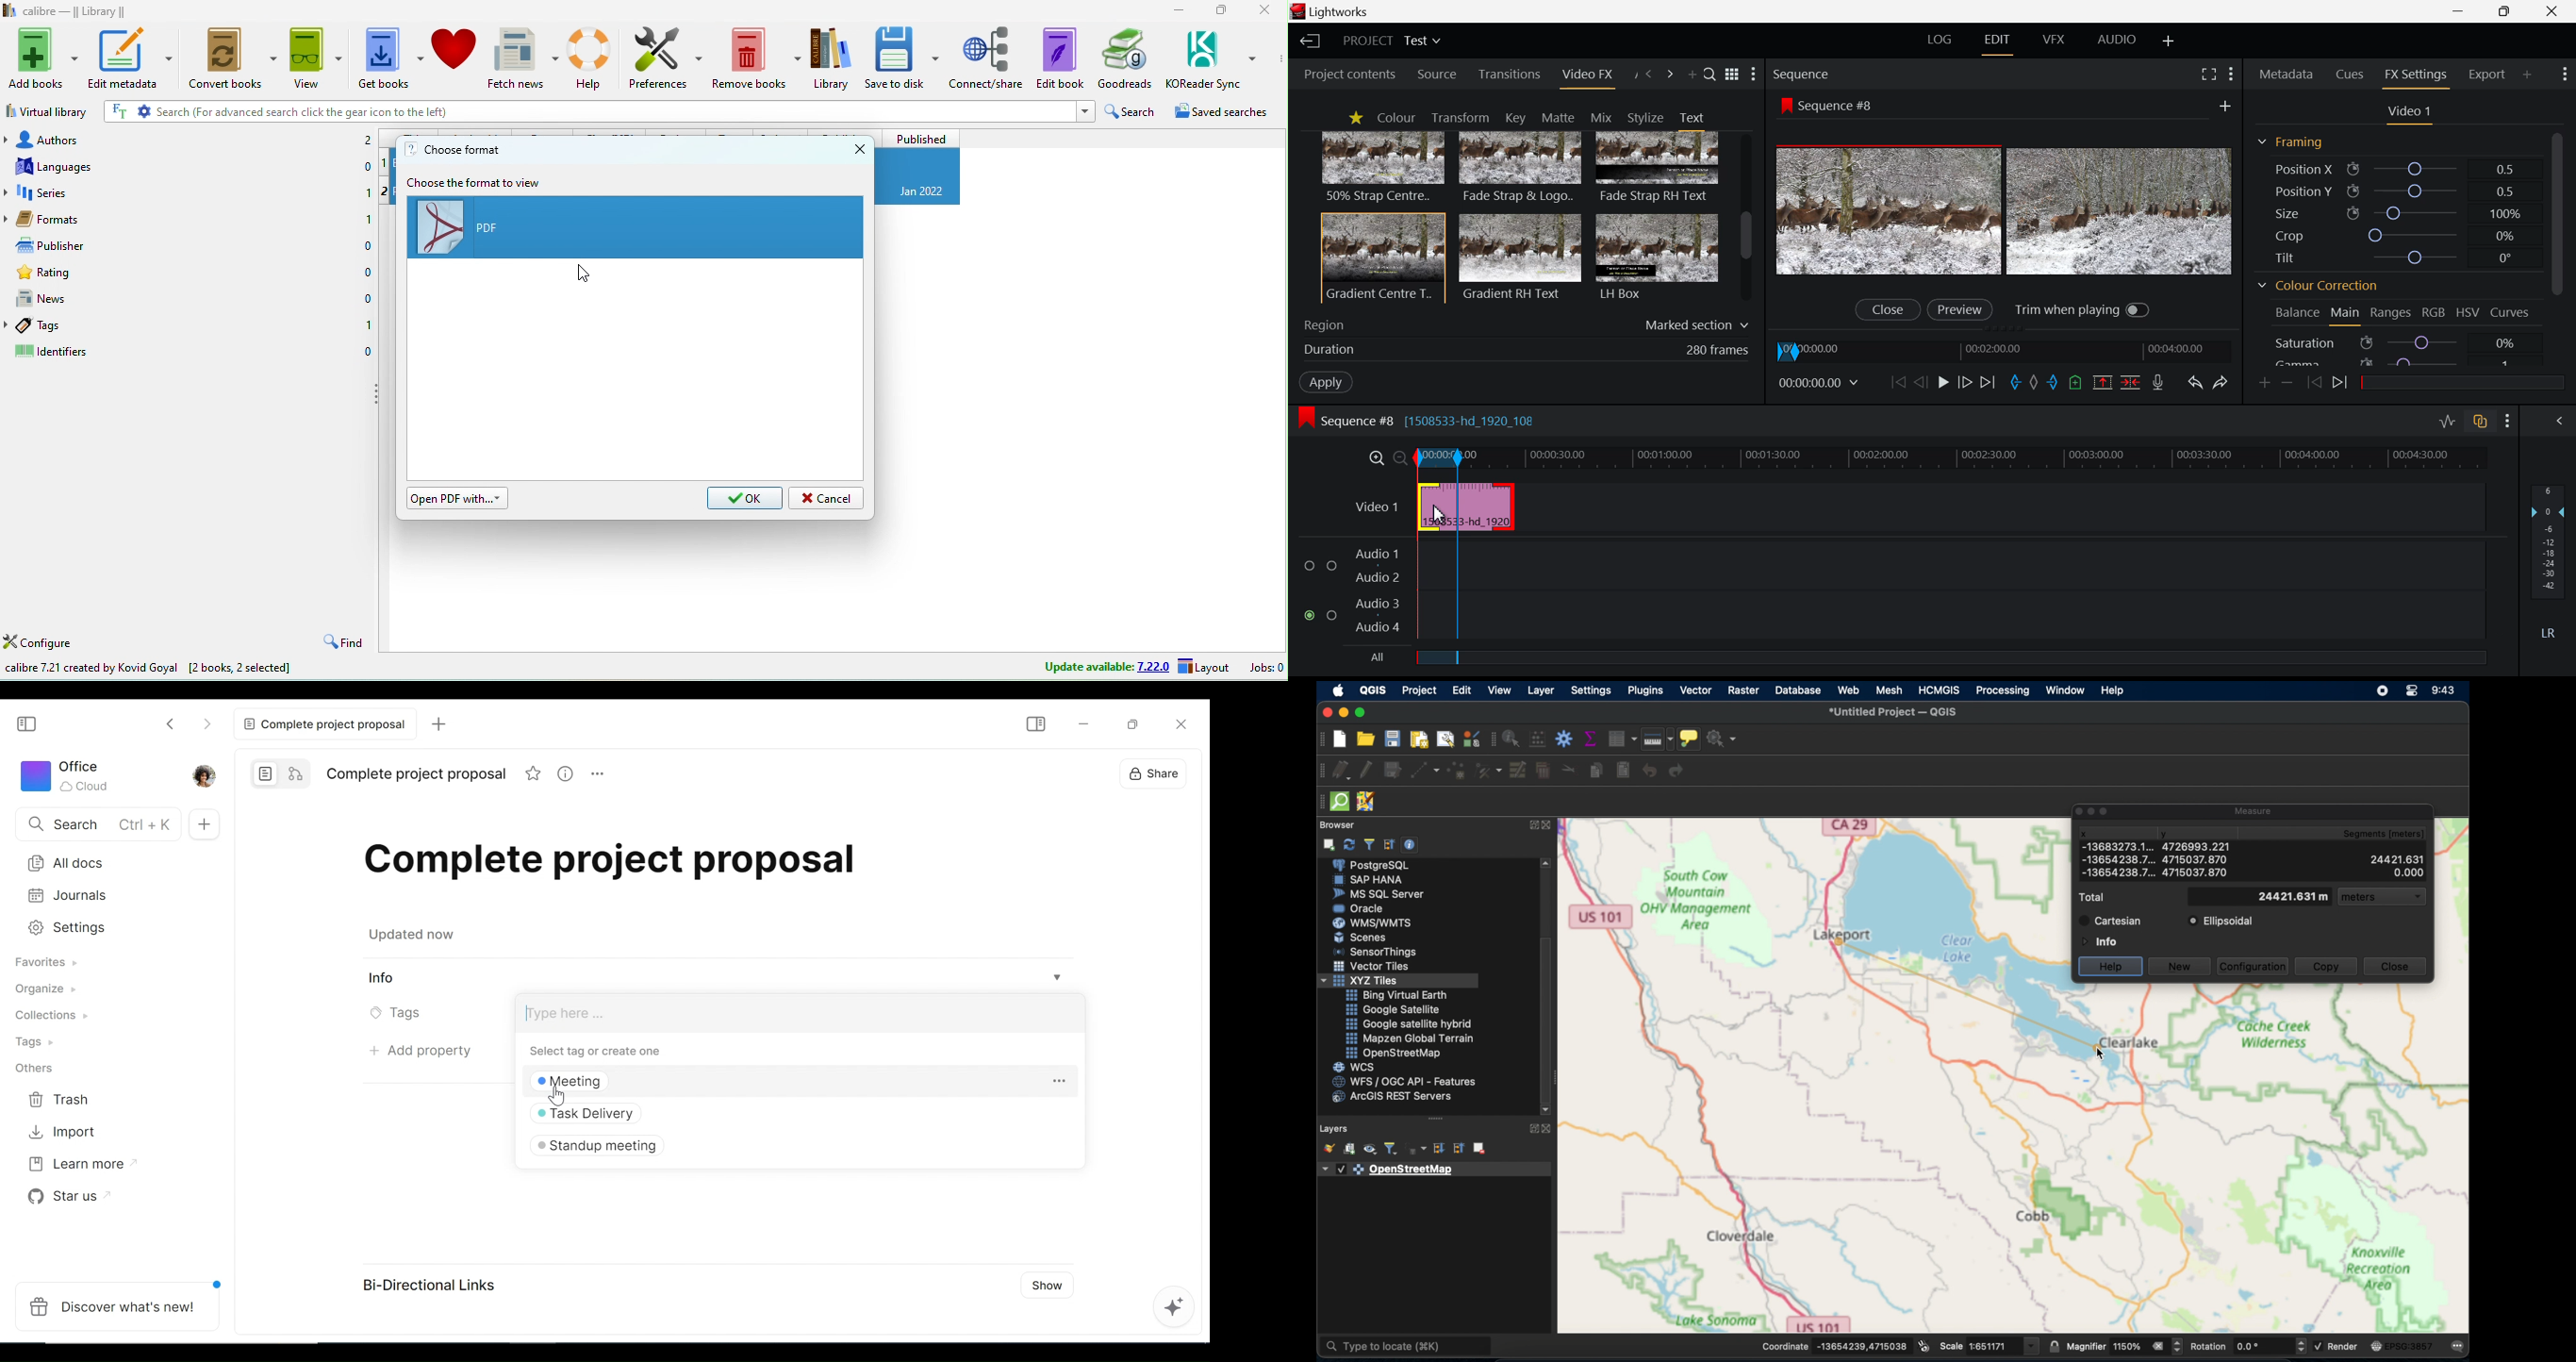 The height and width of the screenshot is (1372, 2576). Describe the element at coordinates (454, 149) in the screenshot. I see `Choose format` at that location.